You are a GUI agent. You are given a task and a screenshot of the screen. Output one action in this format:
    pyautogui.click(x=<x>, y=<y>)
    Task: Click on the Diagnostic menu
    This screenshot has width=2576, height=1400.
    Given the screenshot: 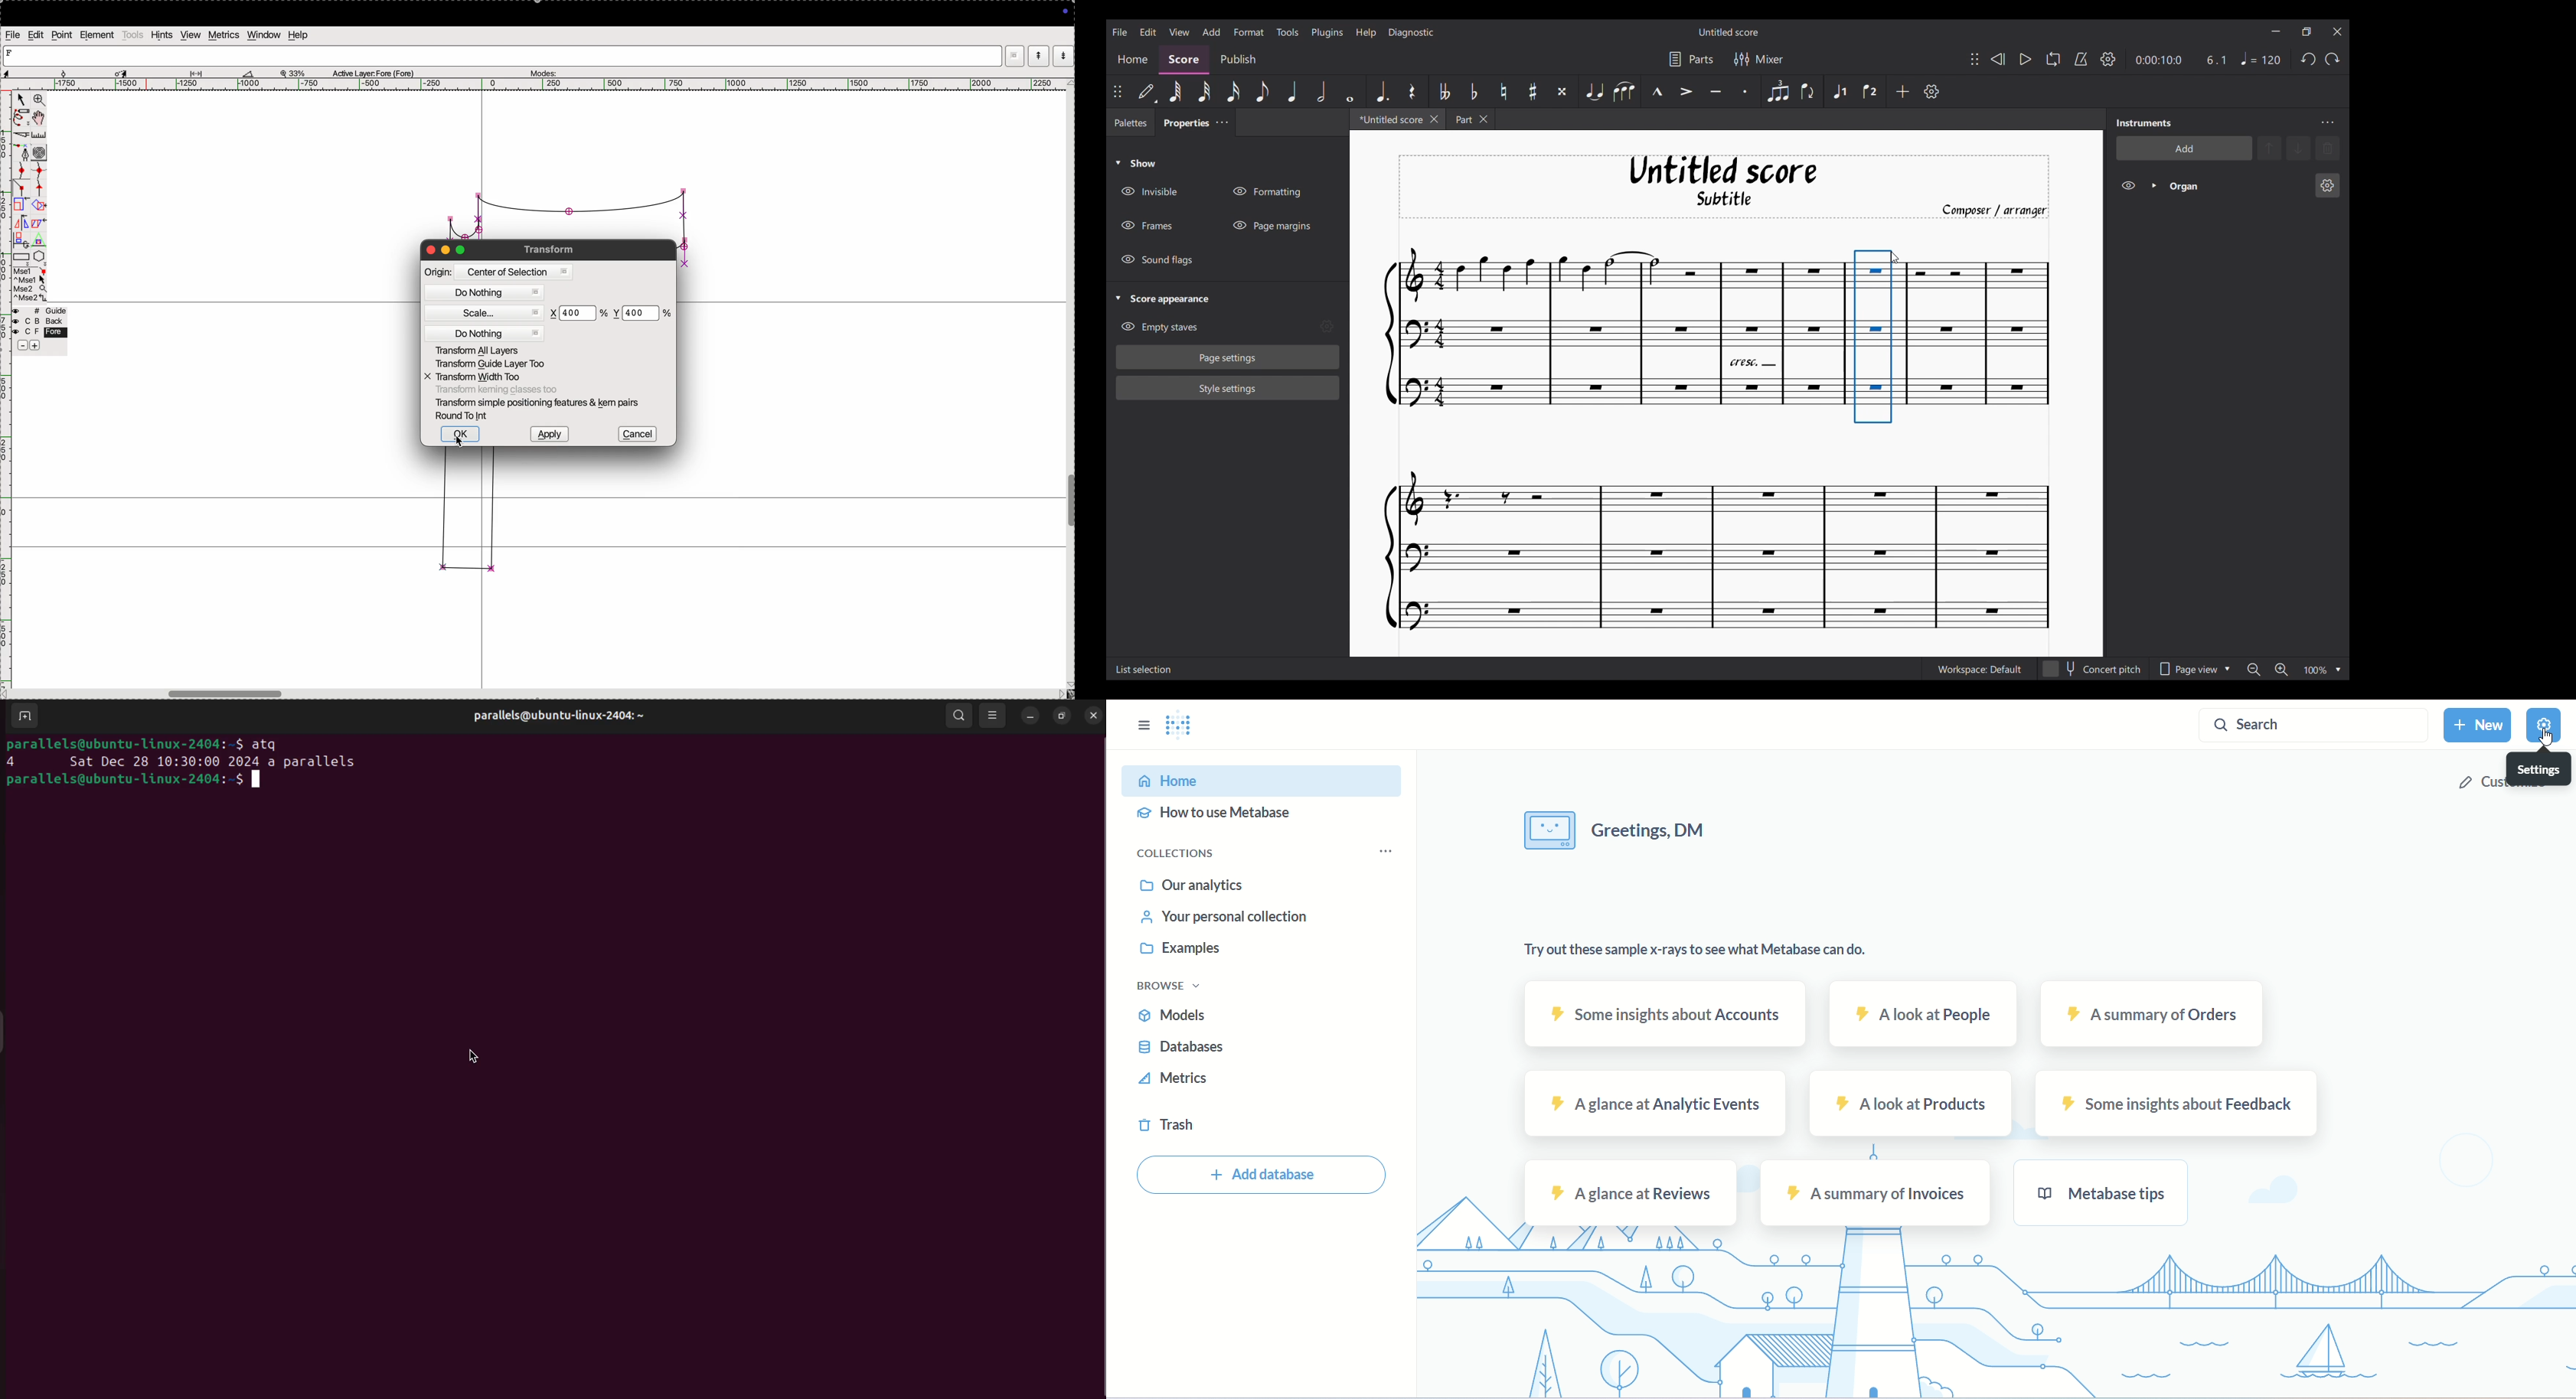 What is the action you would take?
    pyautogui.click(x=1412, y=32)
    